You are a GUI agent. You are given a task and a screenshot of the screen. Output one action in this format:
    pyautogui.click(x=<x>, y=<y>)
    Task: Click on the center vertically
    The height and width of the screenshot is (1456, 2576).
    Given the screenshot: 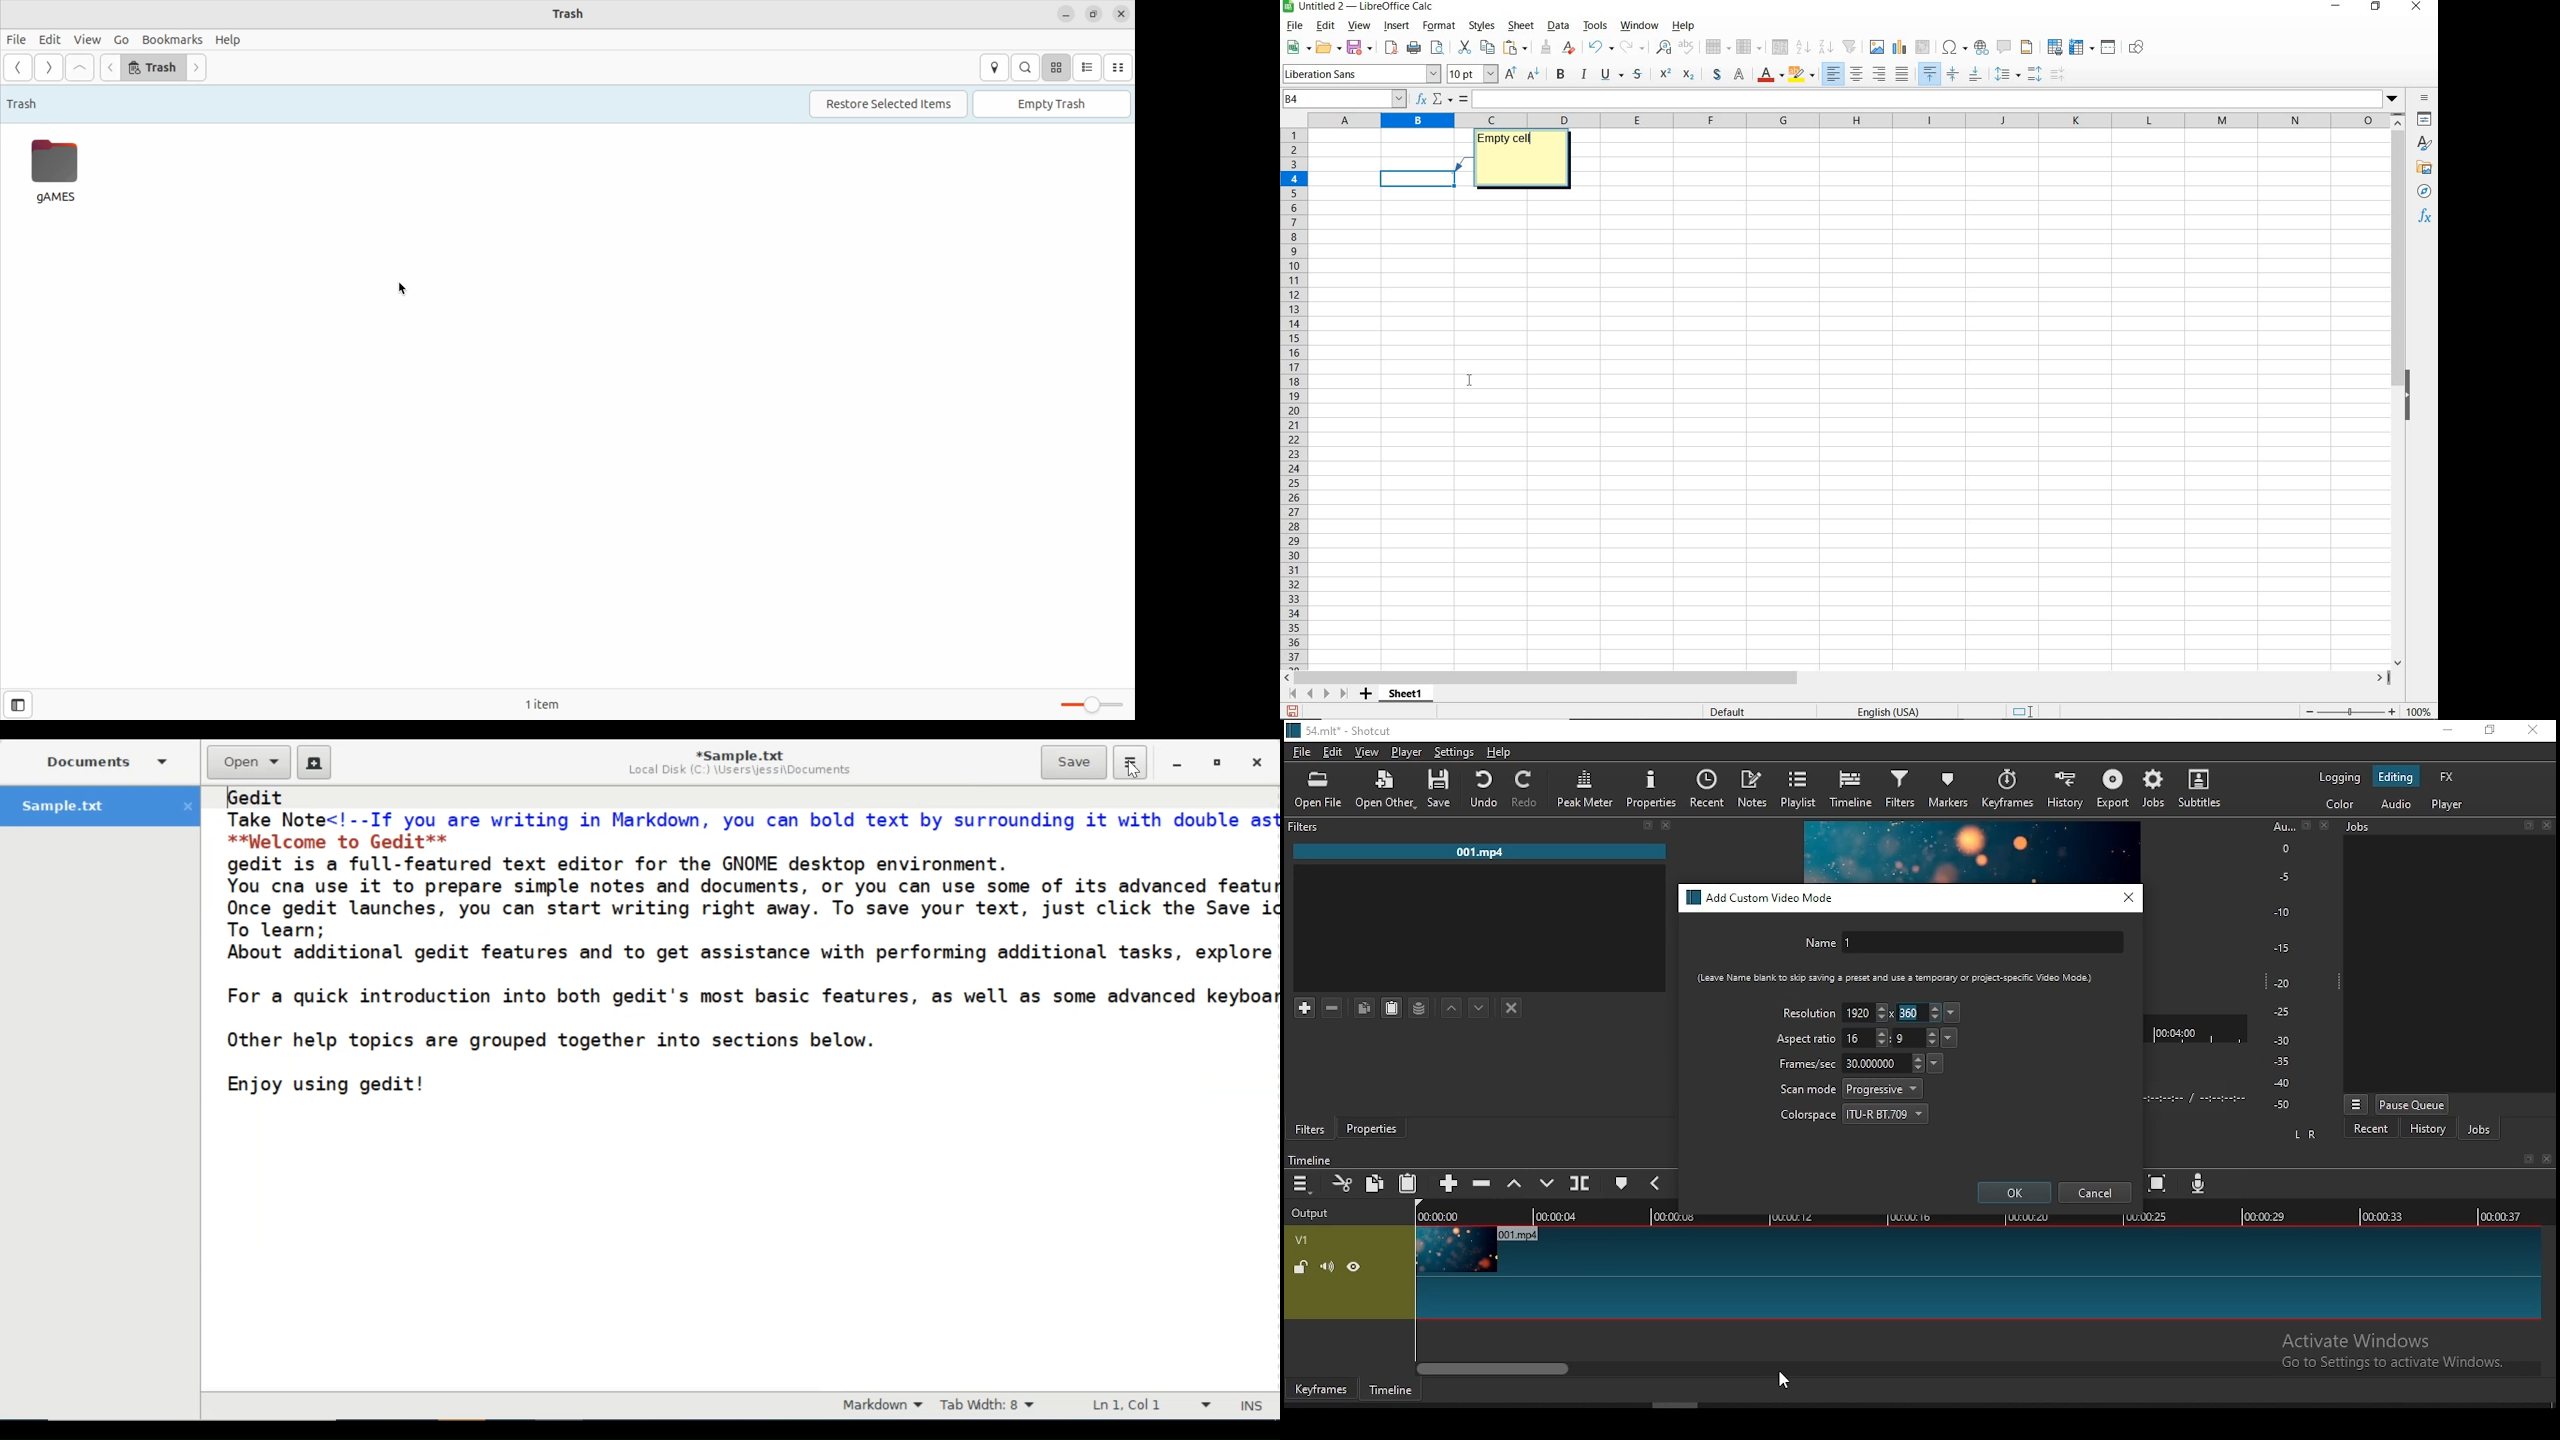 What is the action you would take?
    pyautogui.click(x=1953, y=74)
    